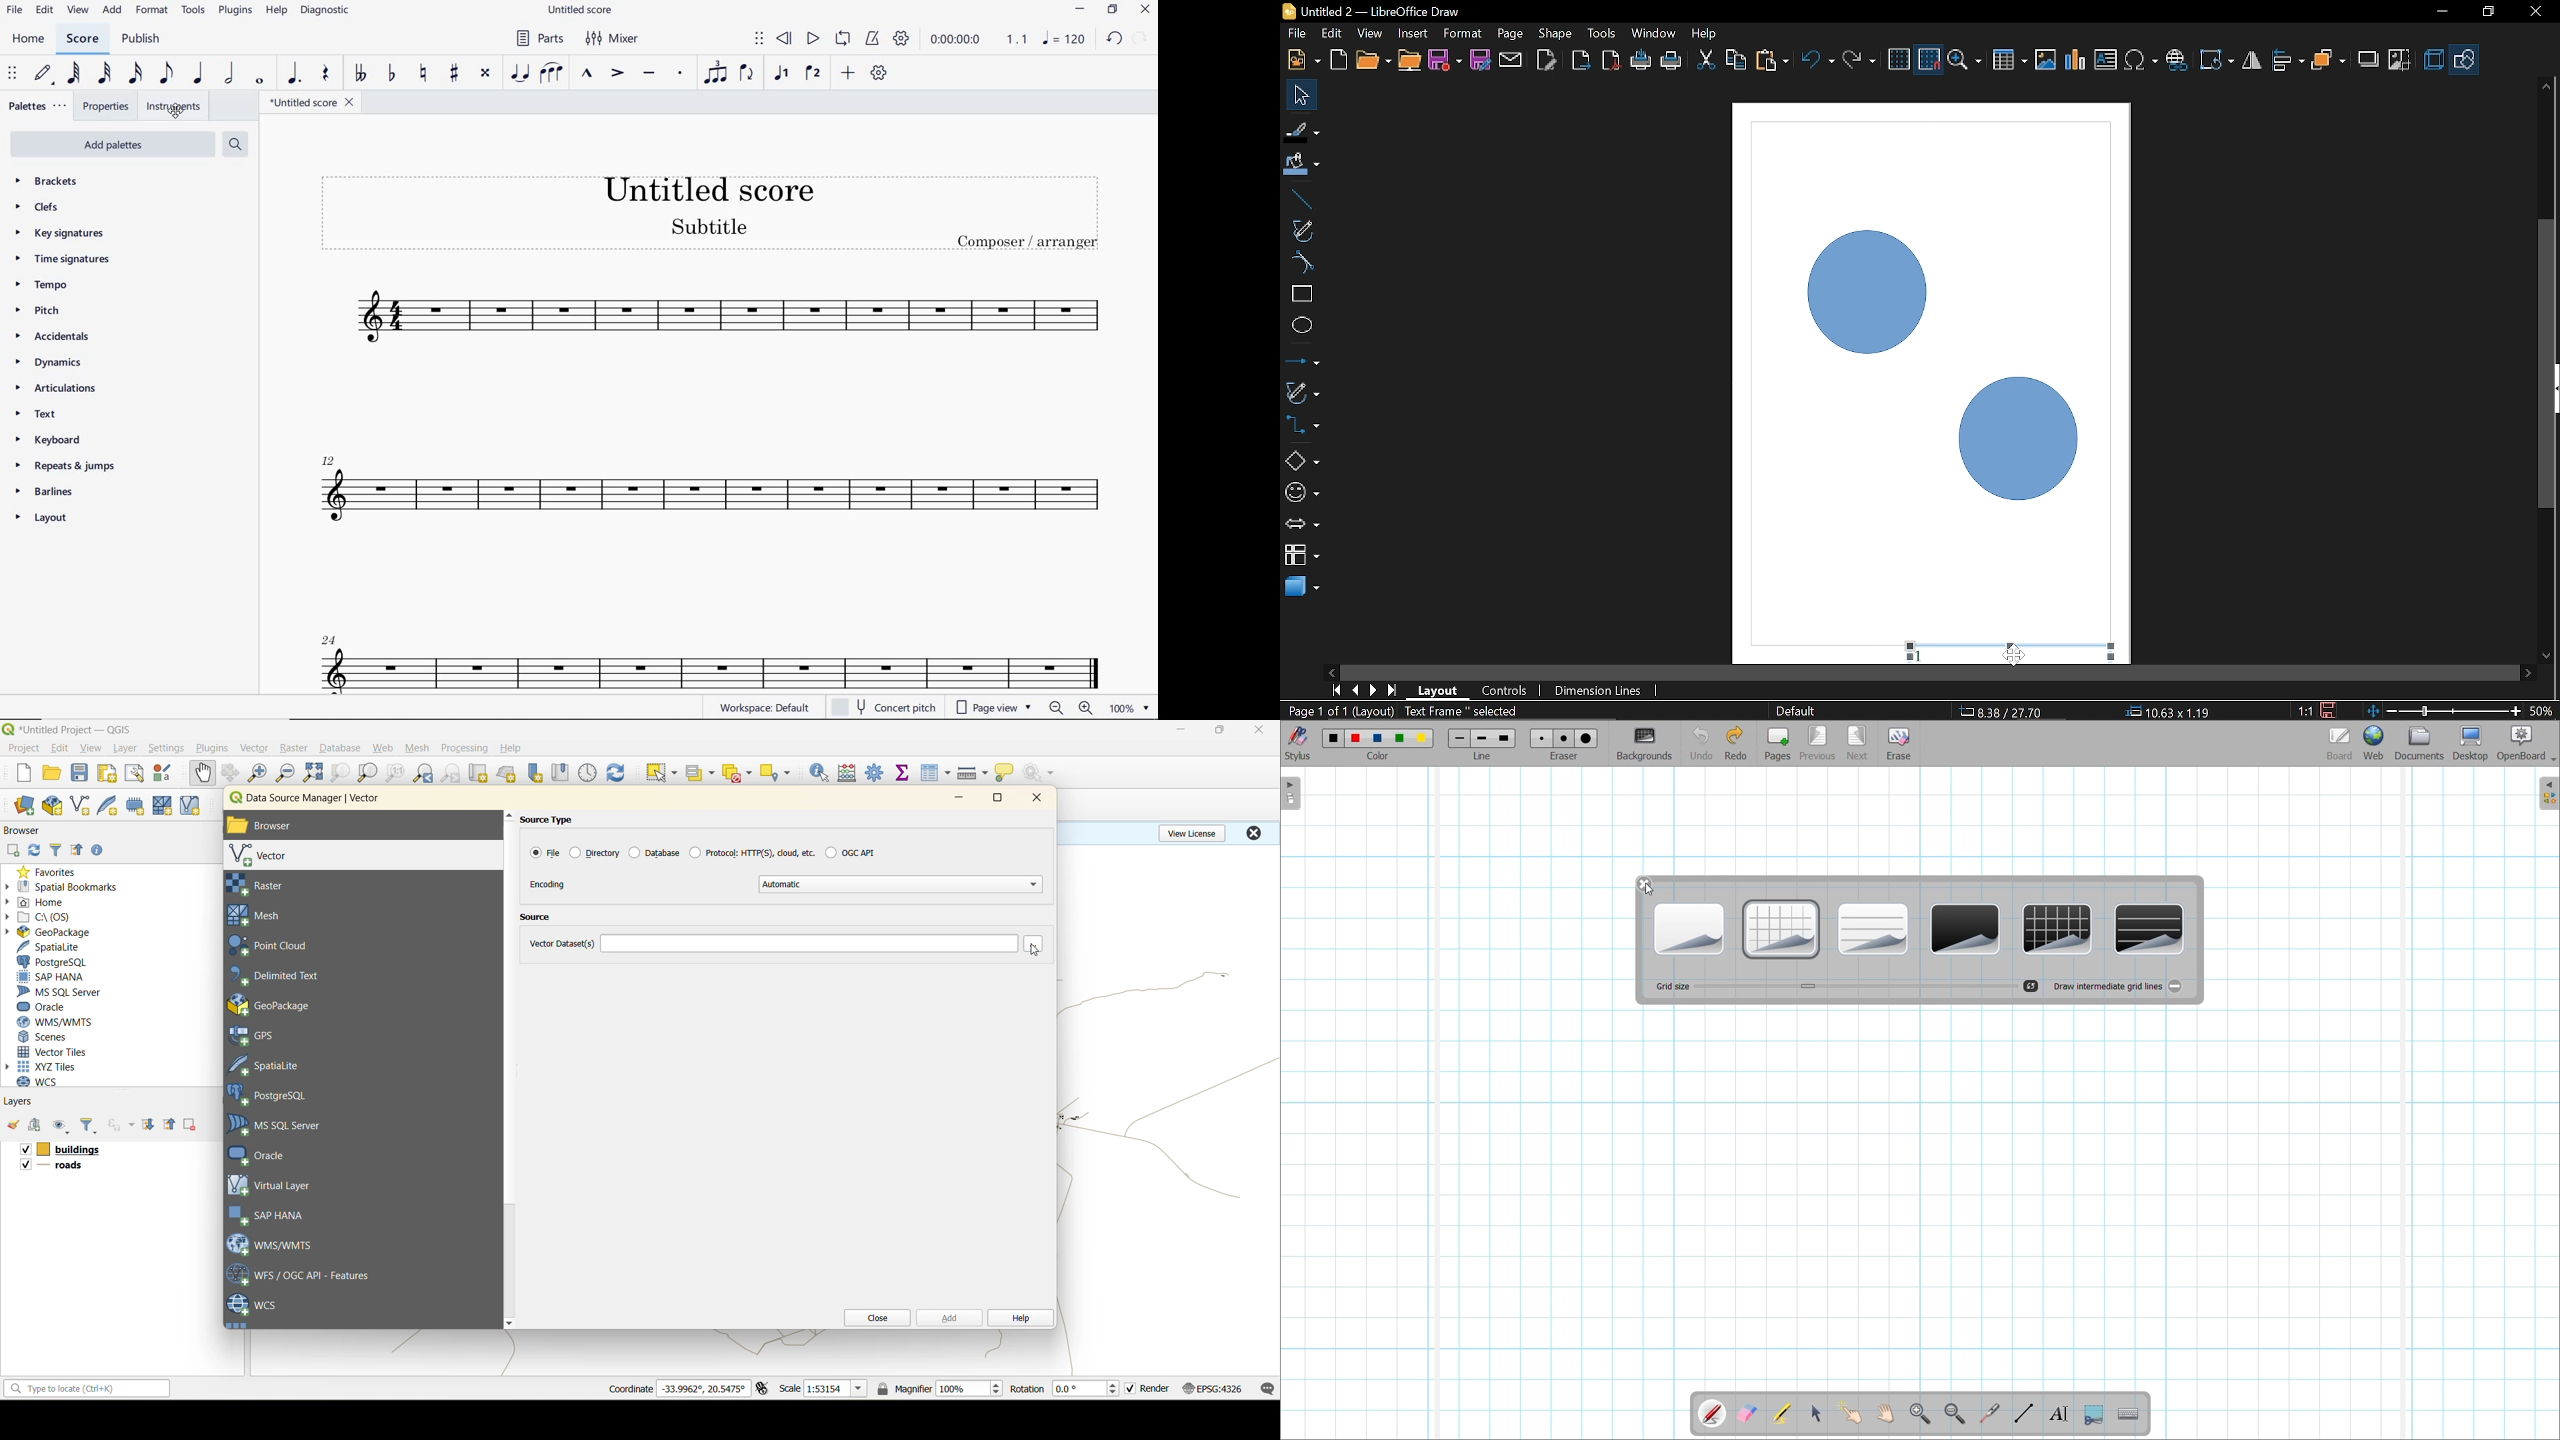  What do you see at coordinates (2059, 1415) in the screenshot?
I see `Write text` at bounding box center [2059, 1415].